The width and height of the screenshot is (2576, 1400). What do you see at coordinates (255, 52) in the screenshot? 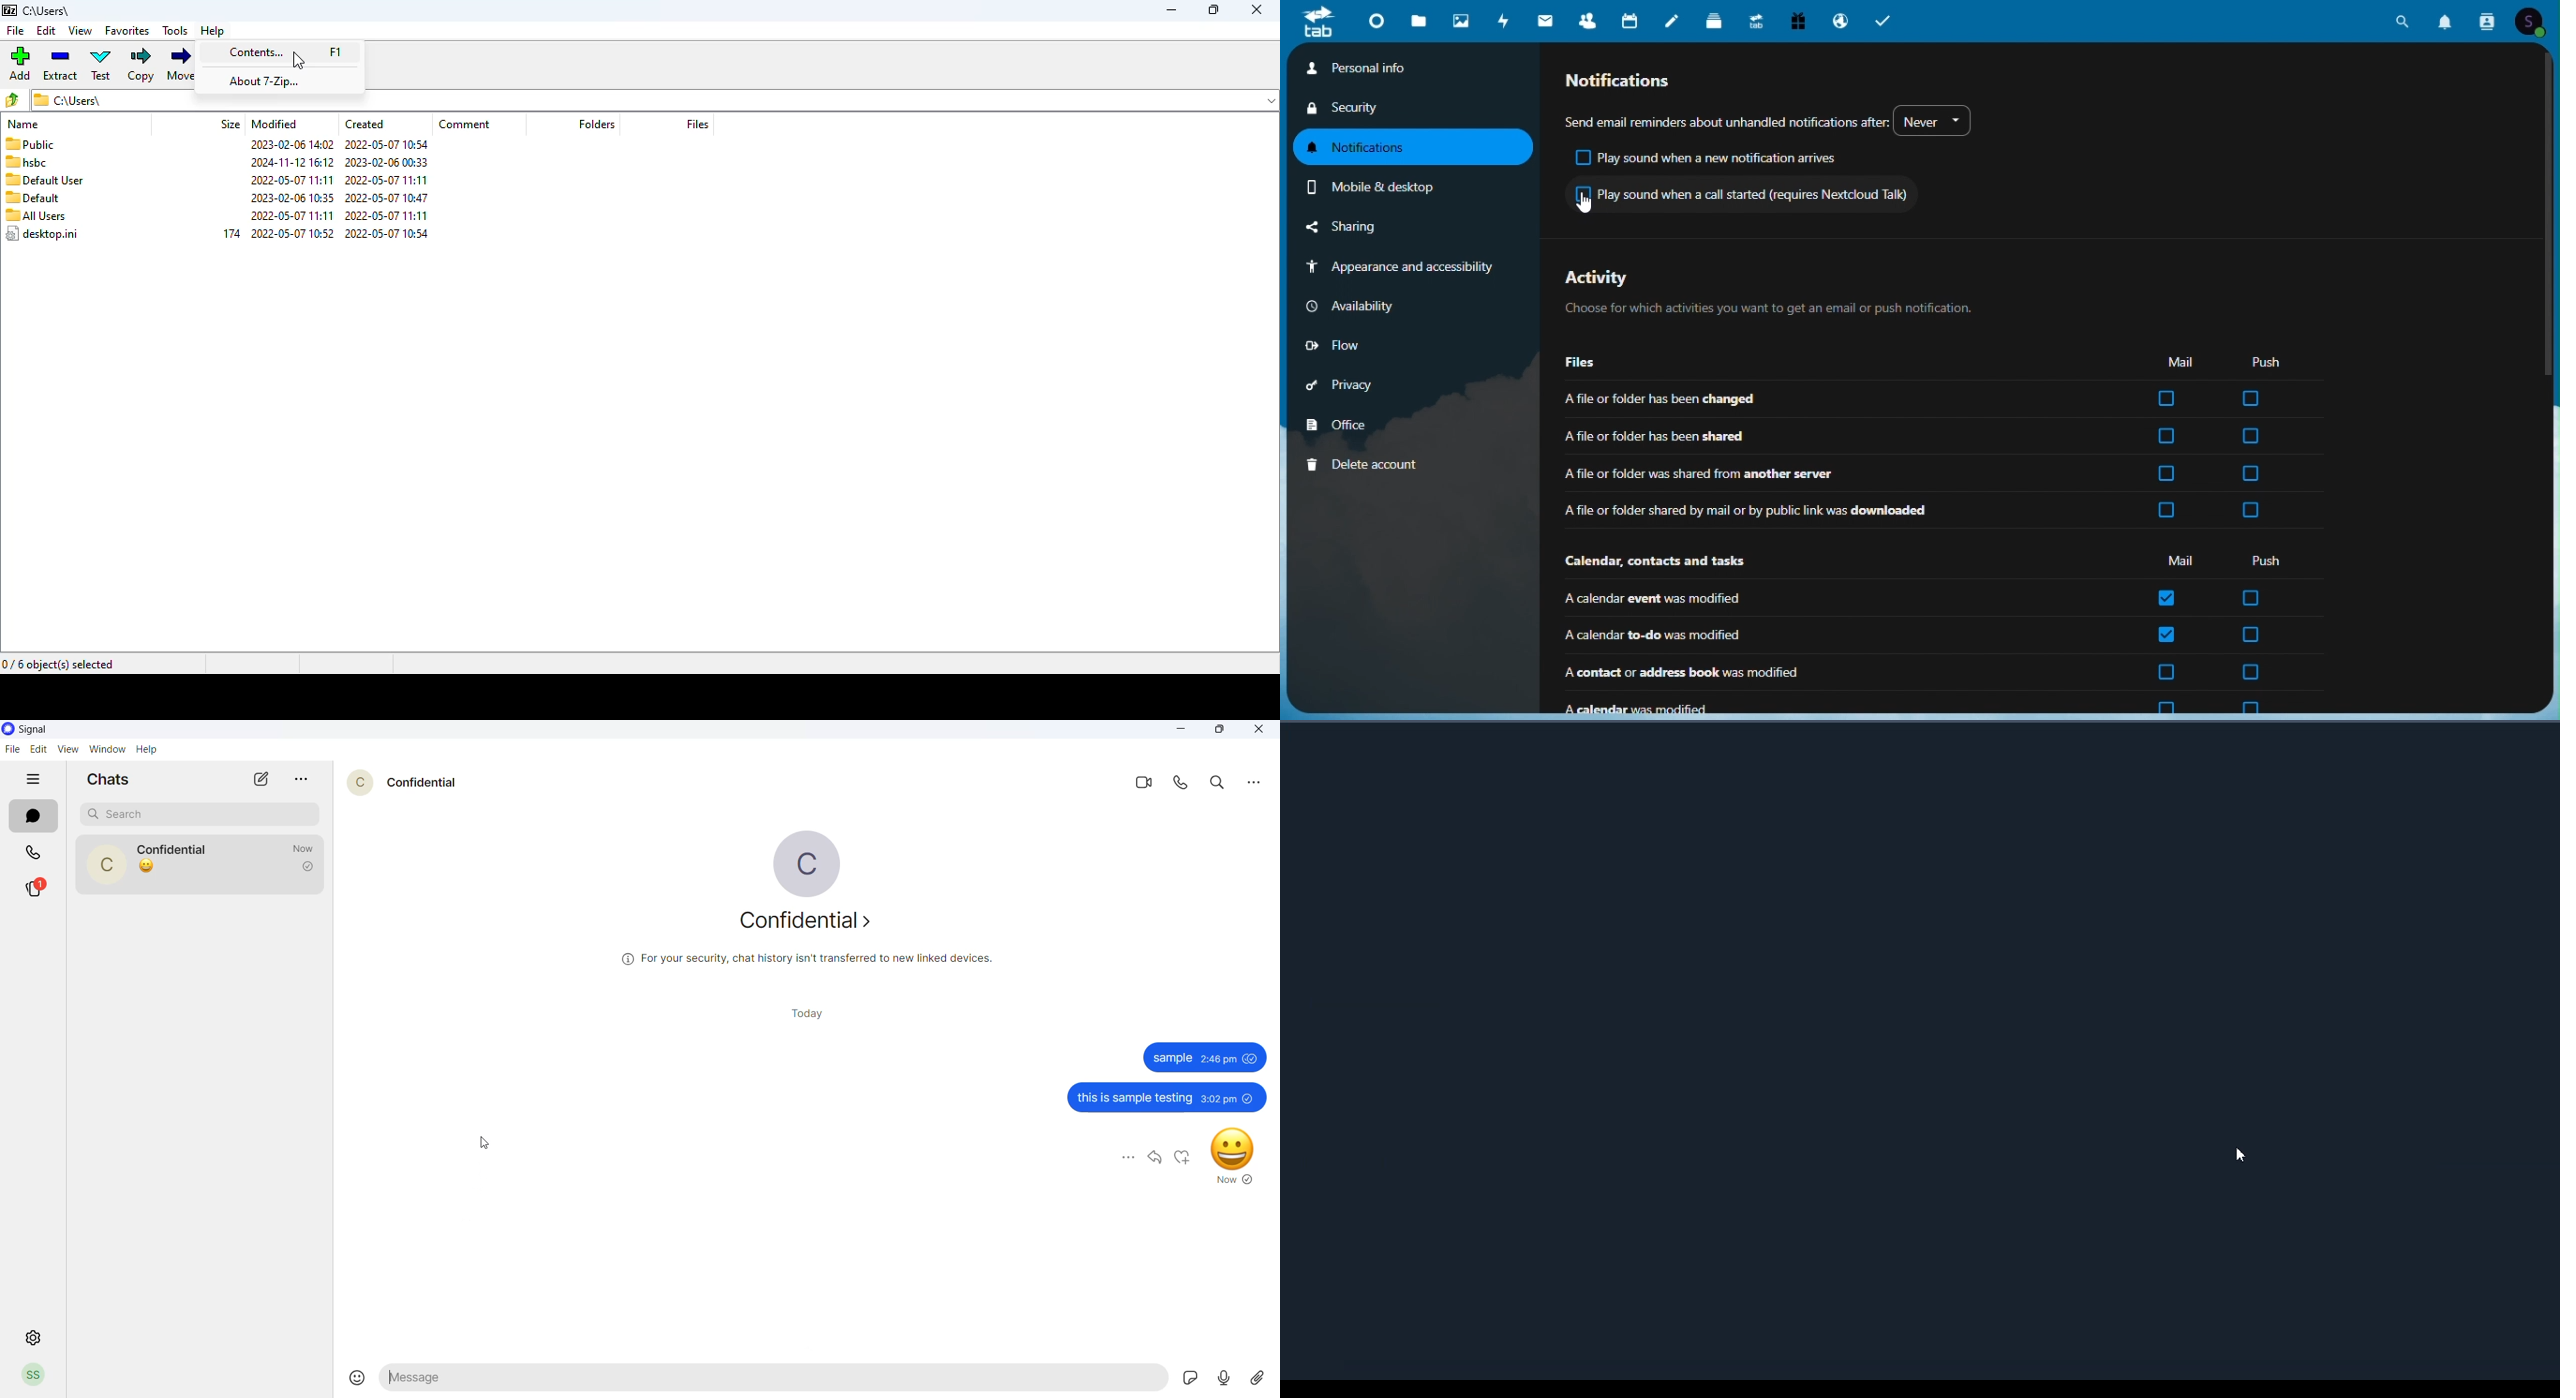
I see `contents` at bounding box center [255, 52].